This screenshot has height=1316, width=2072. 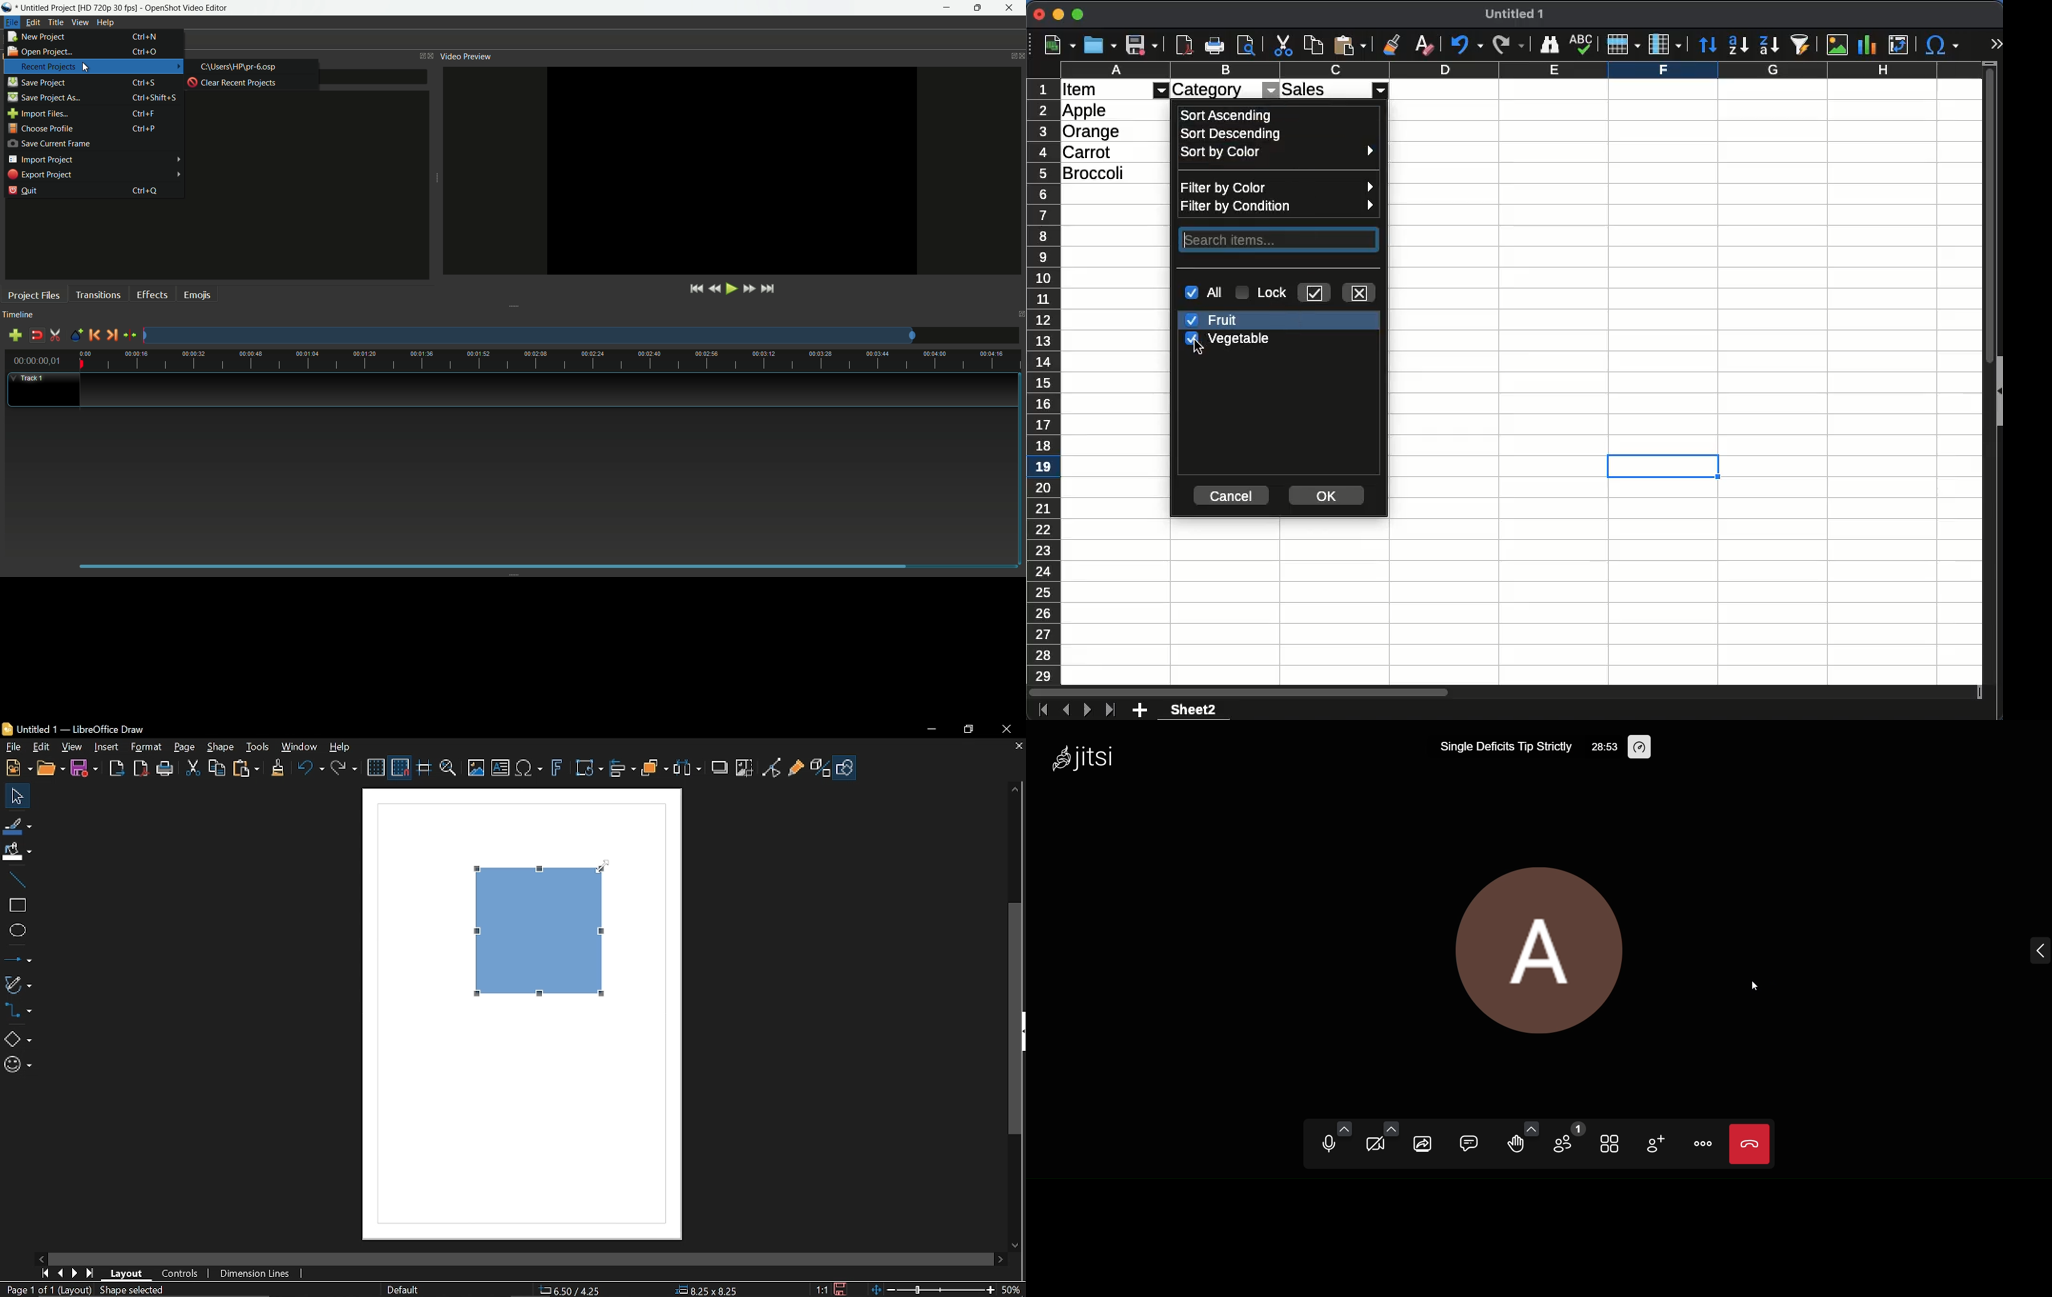 What do you see at coordinates (14, 796) in the screenshot?
I see `Select tool` at bounding box center [14, 796].